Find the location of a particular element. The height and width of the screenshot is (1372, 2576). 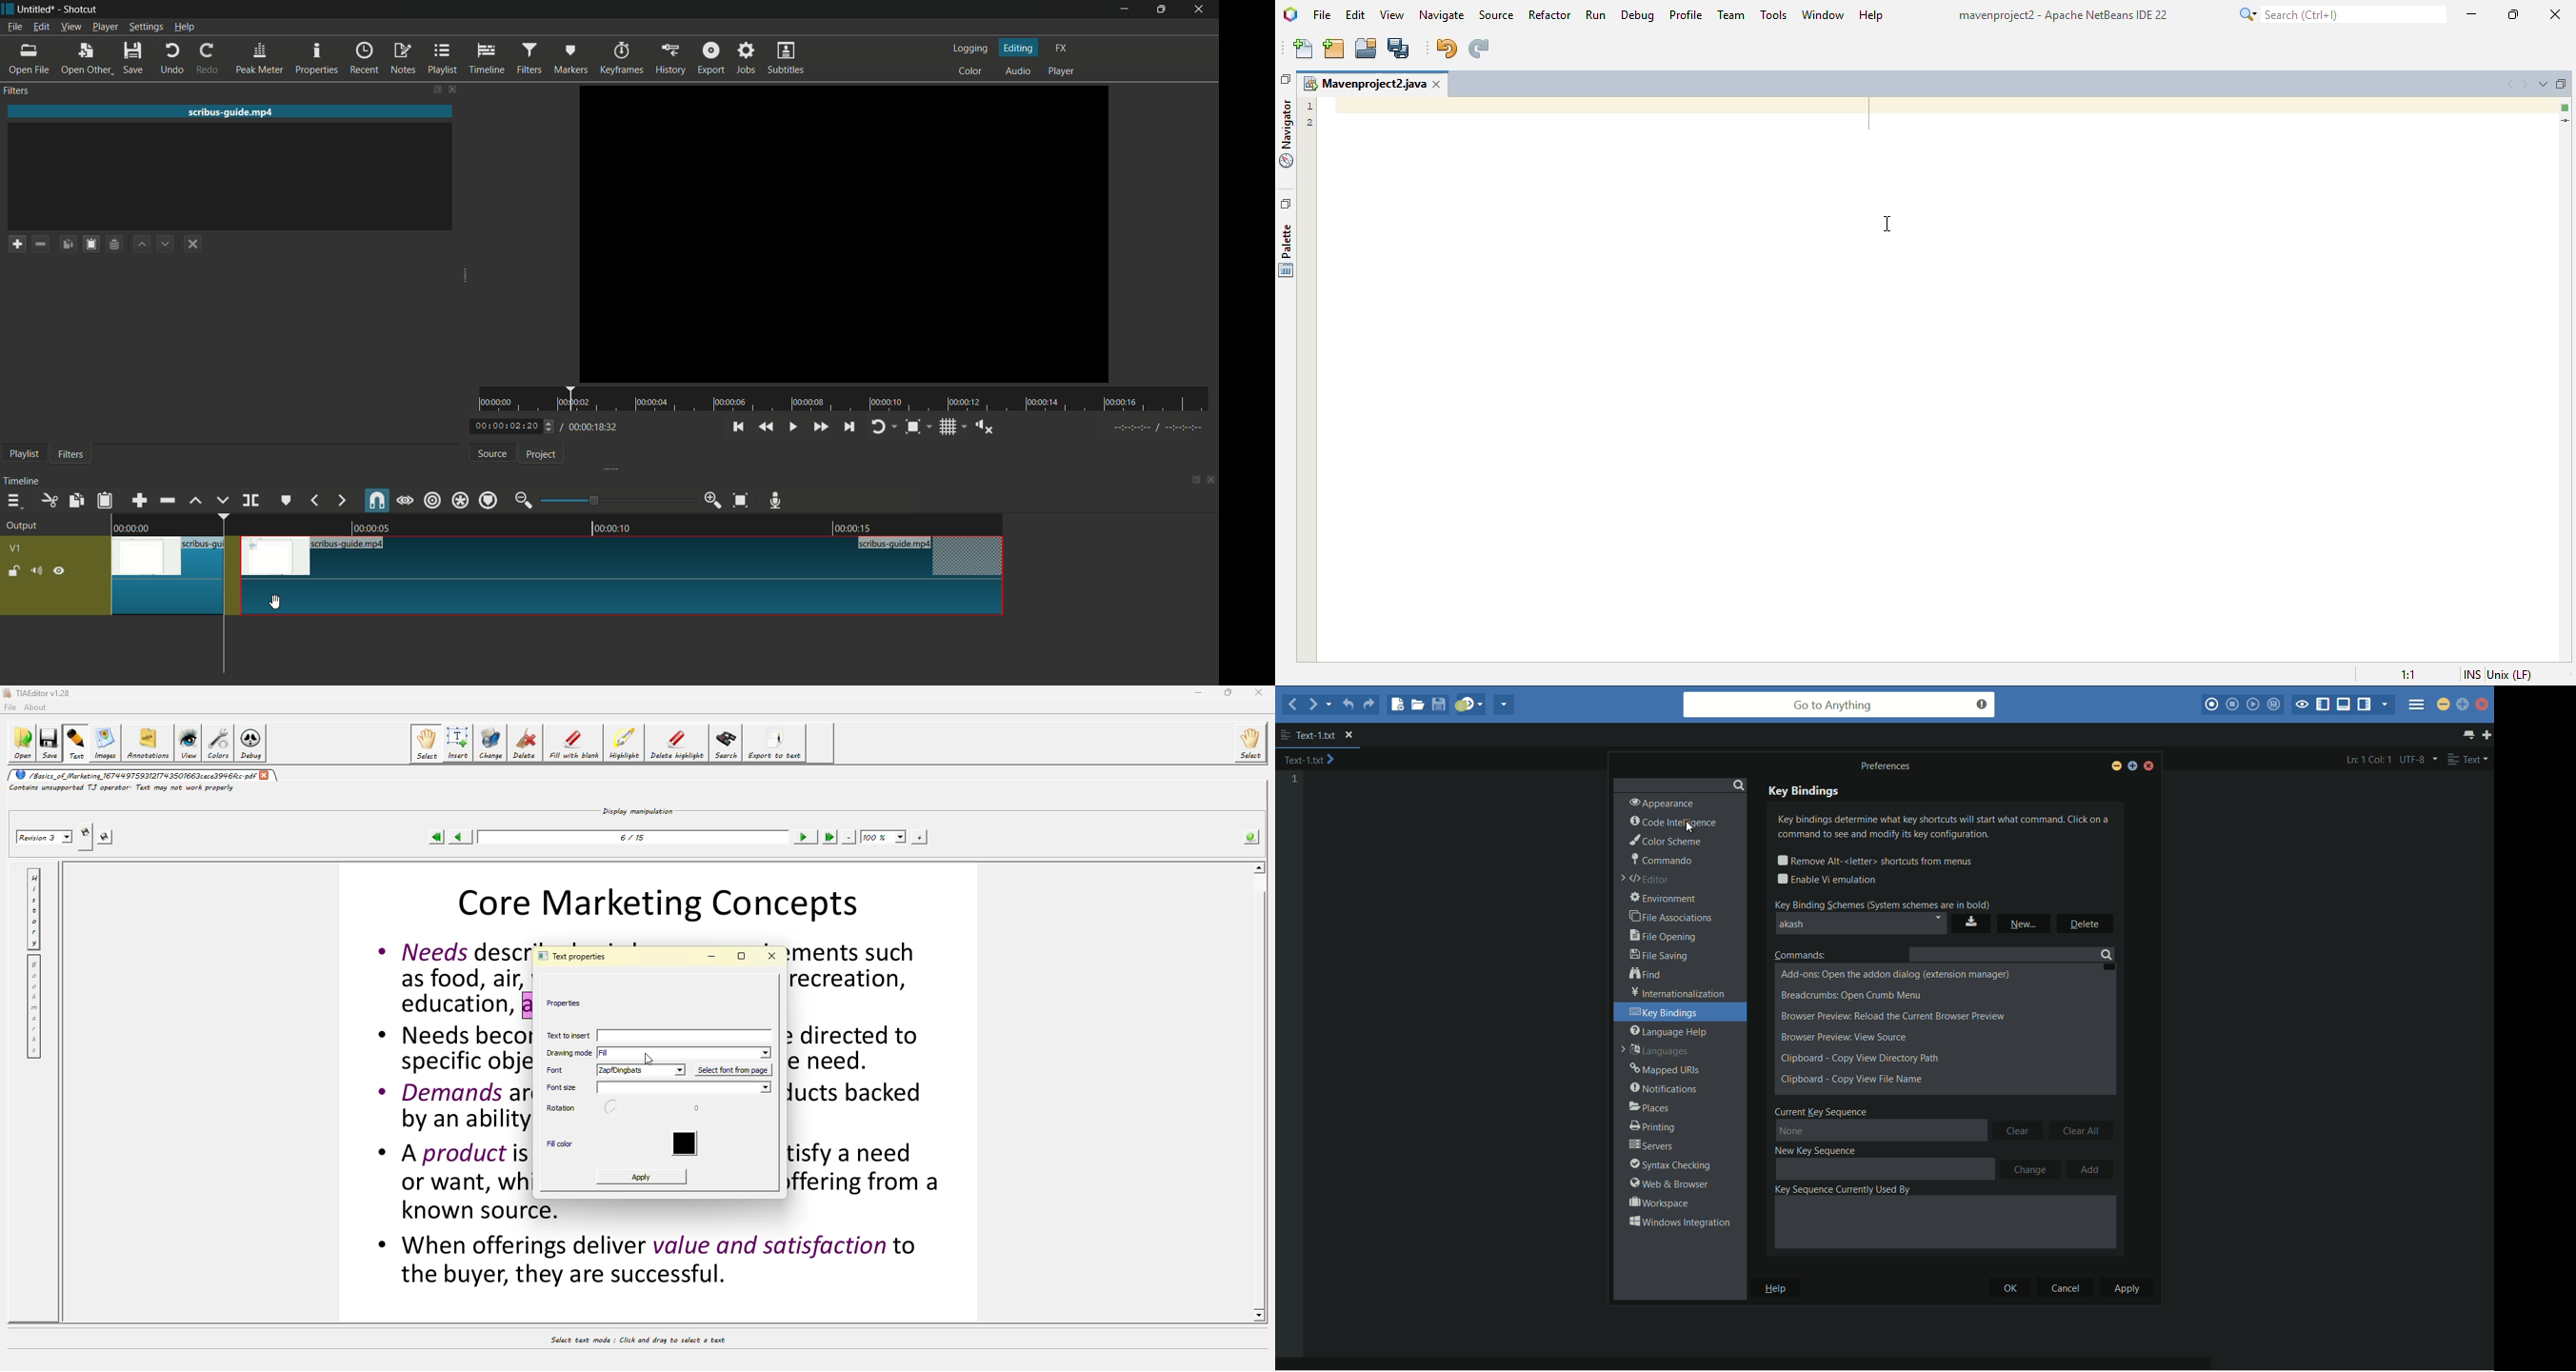

overwrite is located at coordinates (220, 500).